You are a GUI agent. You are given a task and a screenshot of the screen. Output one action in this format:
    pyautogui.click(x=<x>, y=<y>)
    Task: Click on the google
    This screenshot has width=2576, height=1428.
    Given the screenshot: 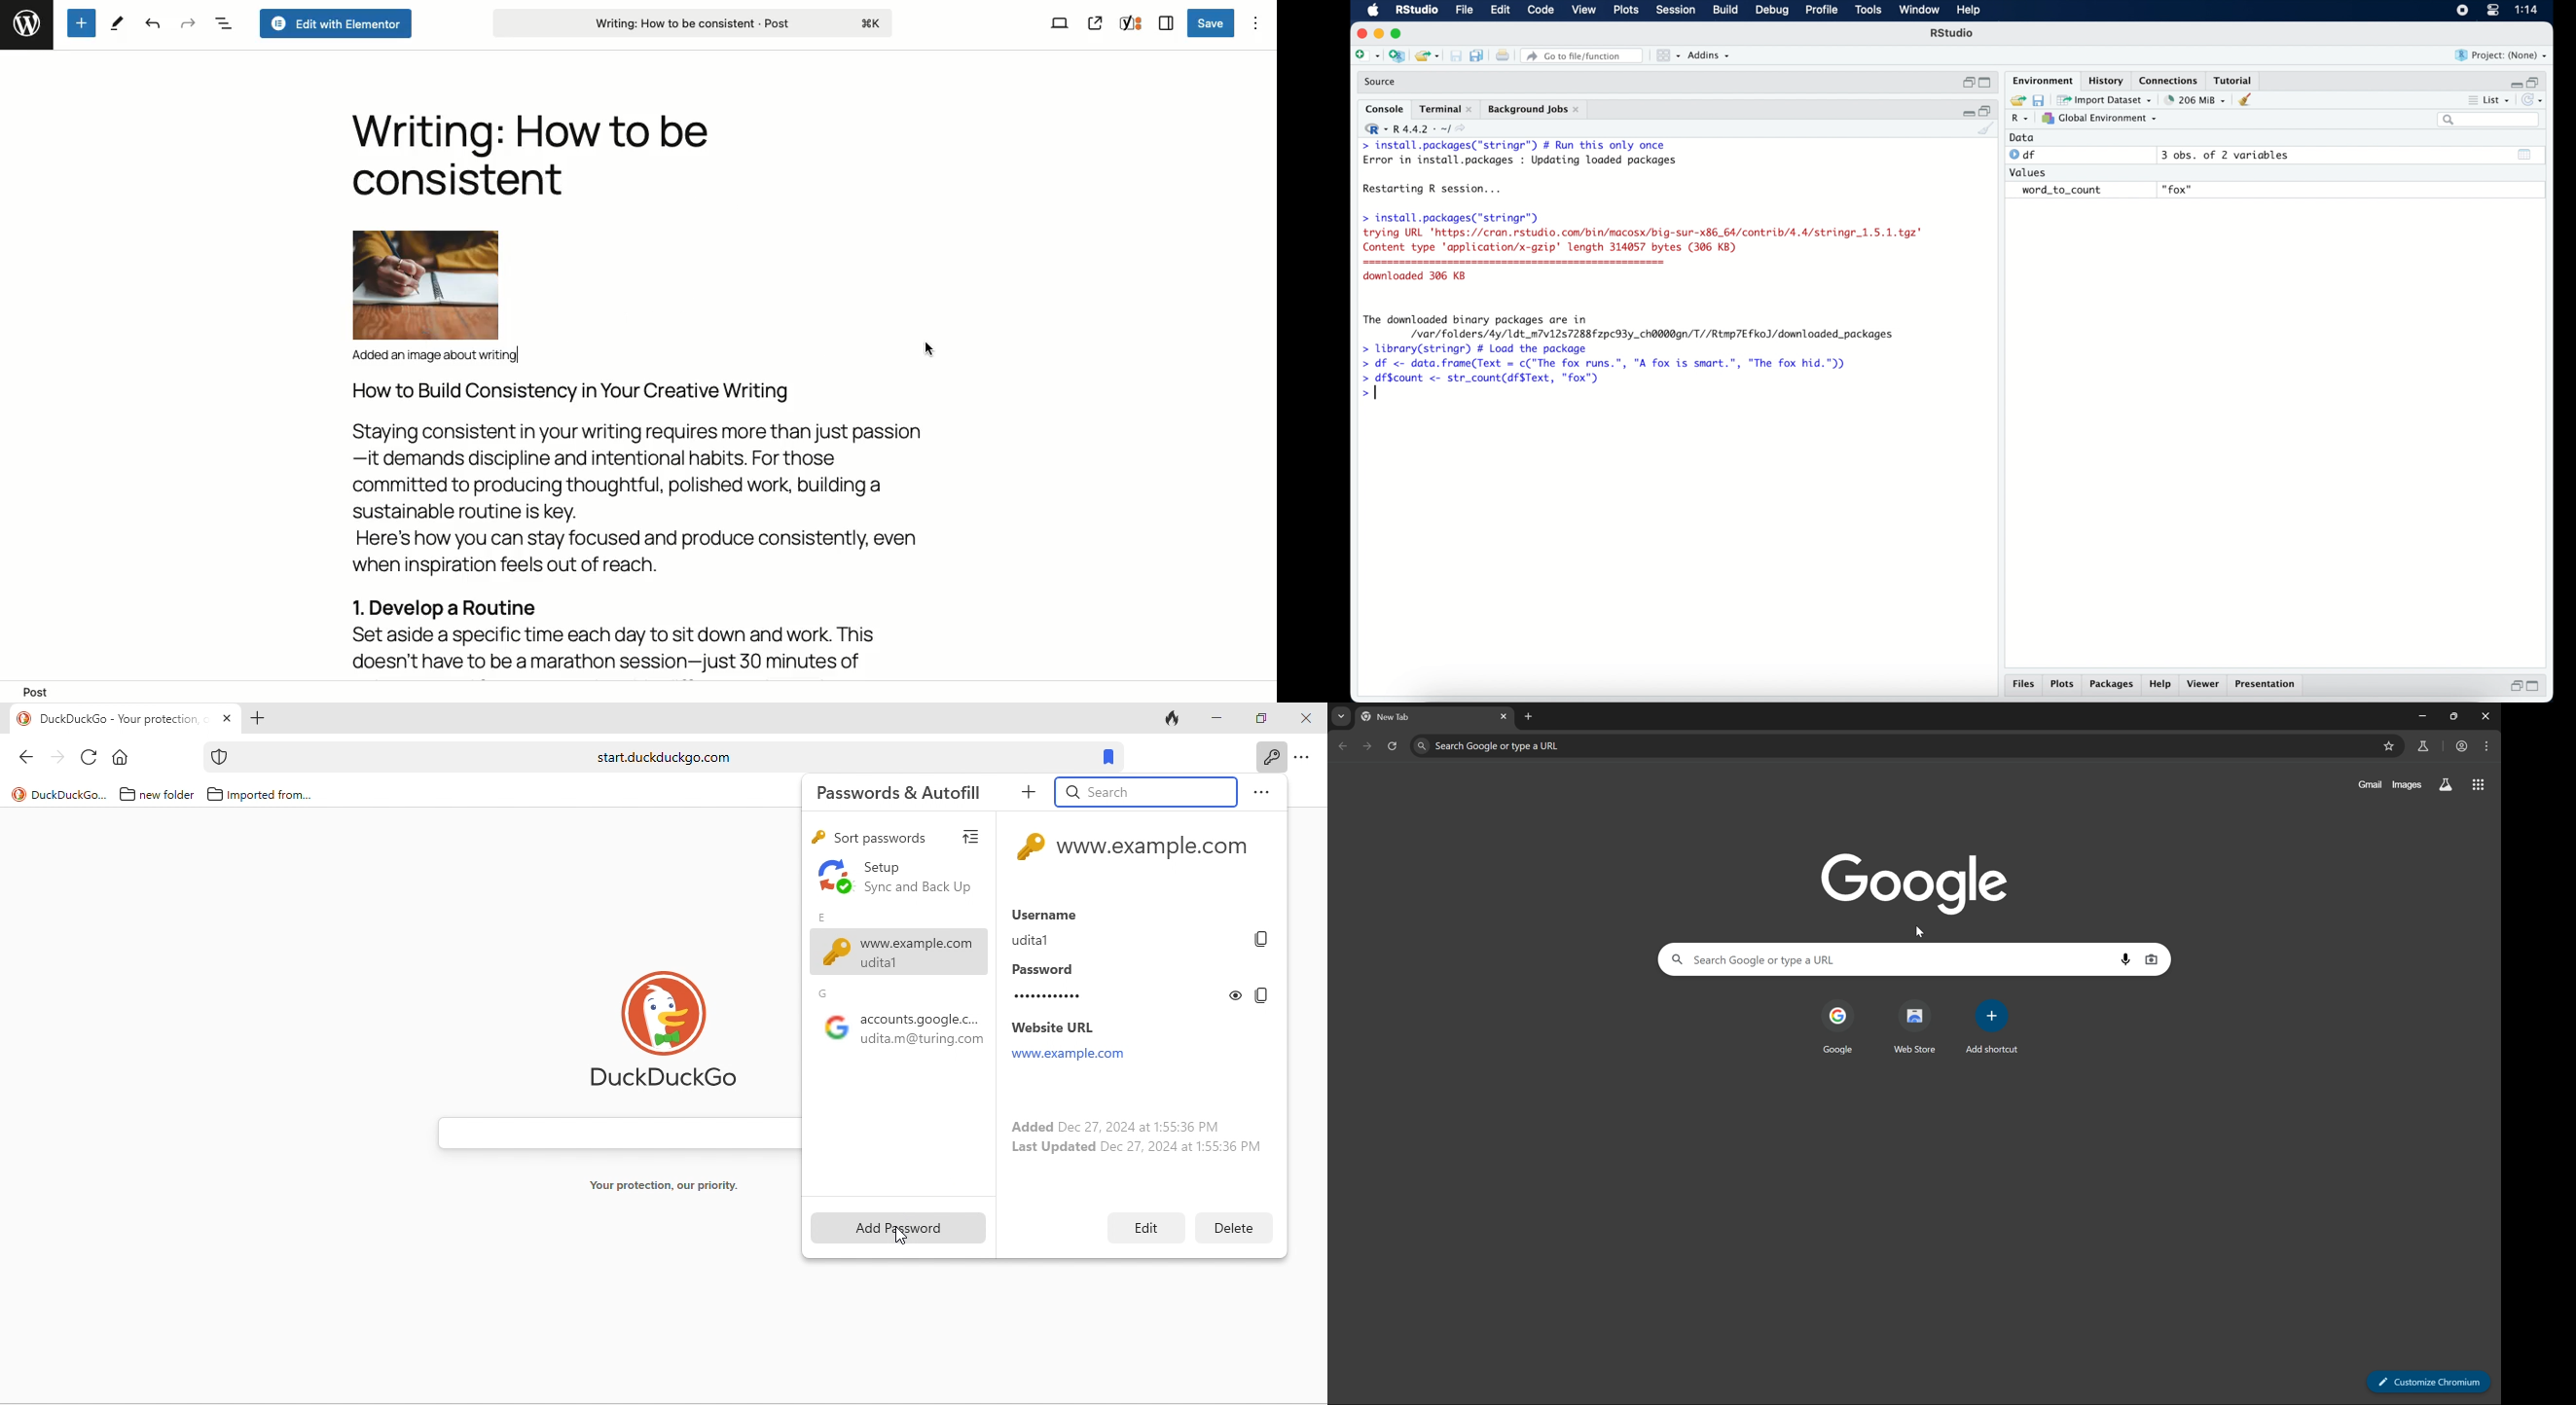 What is the action you would take?
    pyautogui.click(x=1840, y=1029)
    